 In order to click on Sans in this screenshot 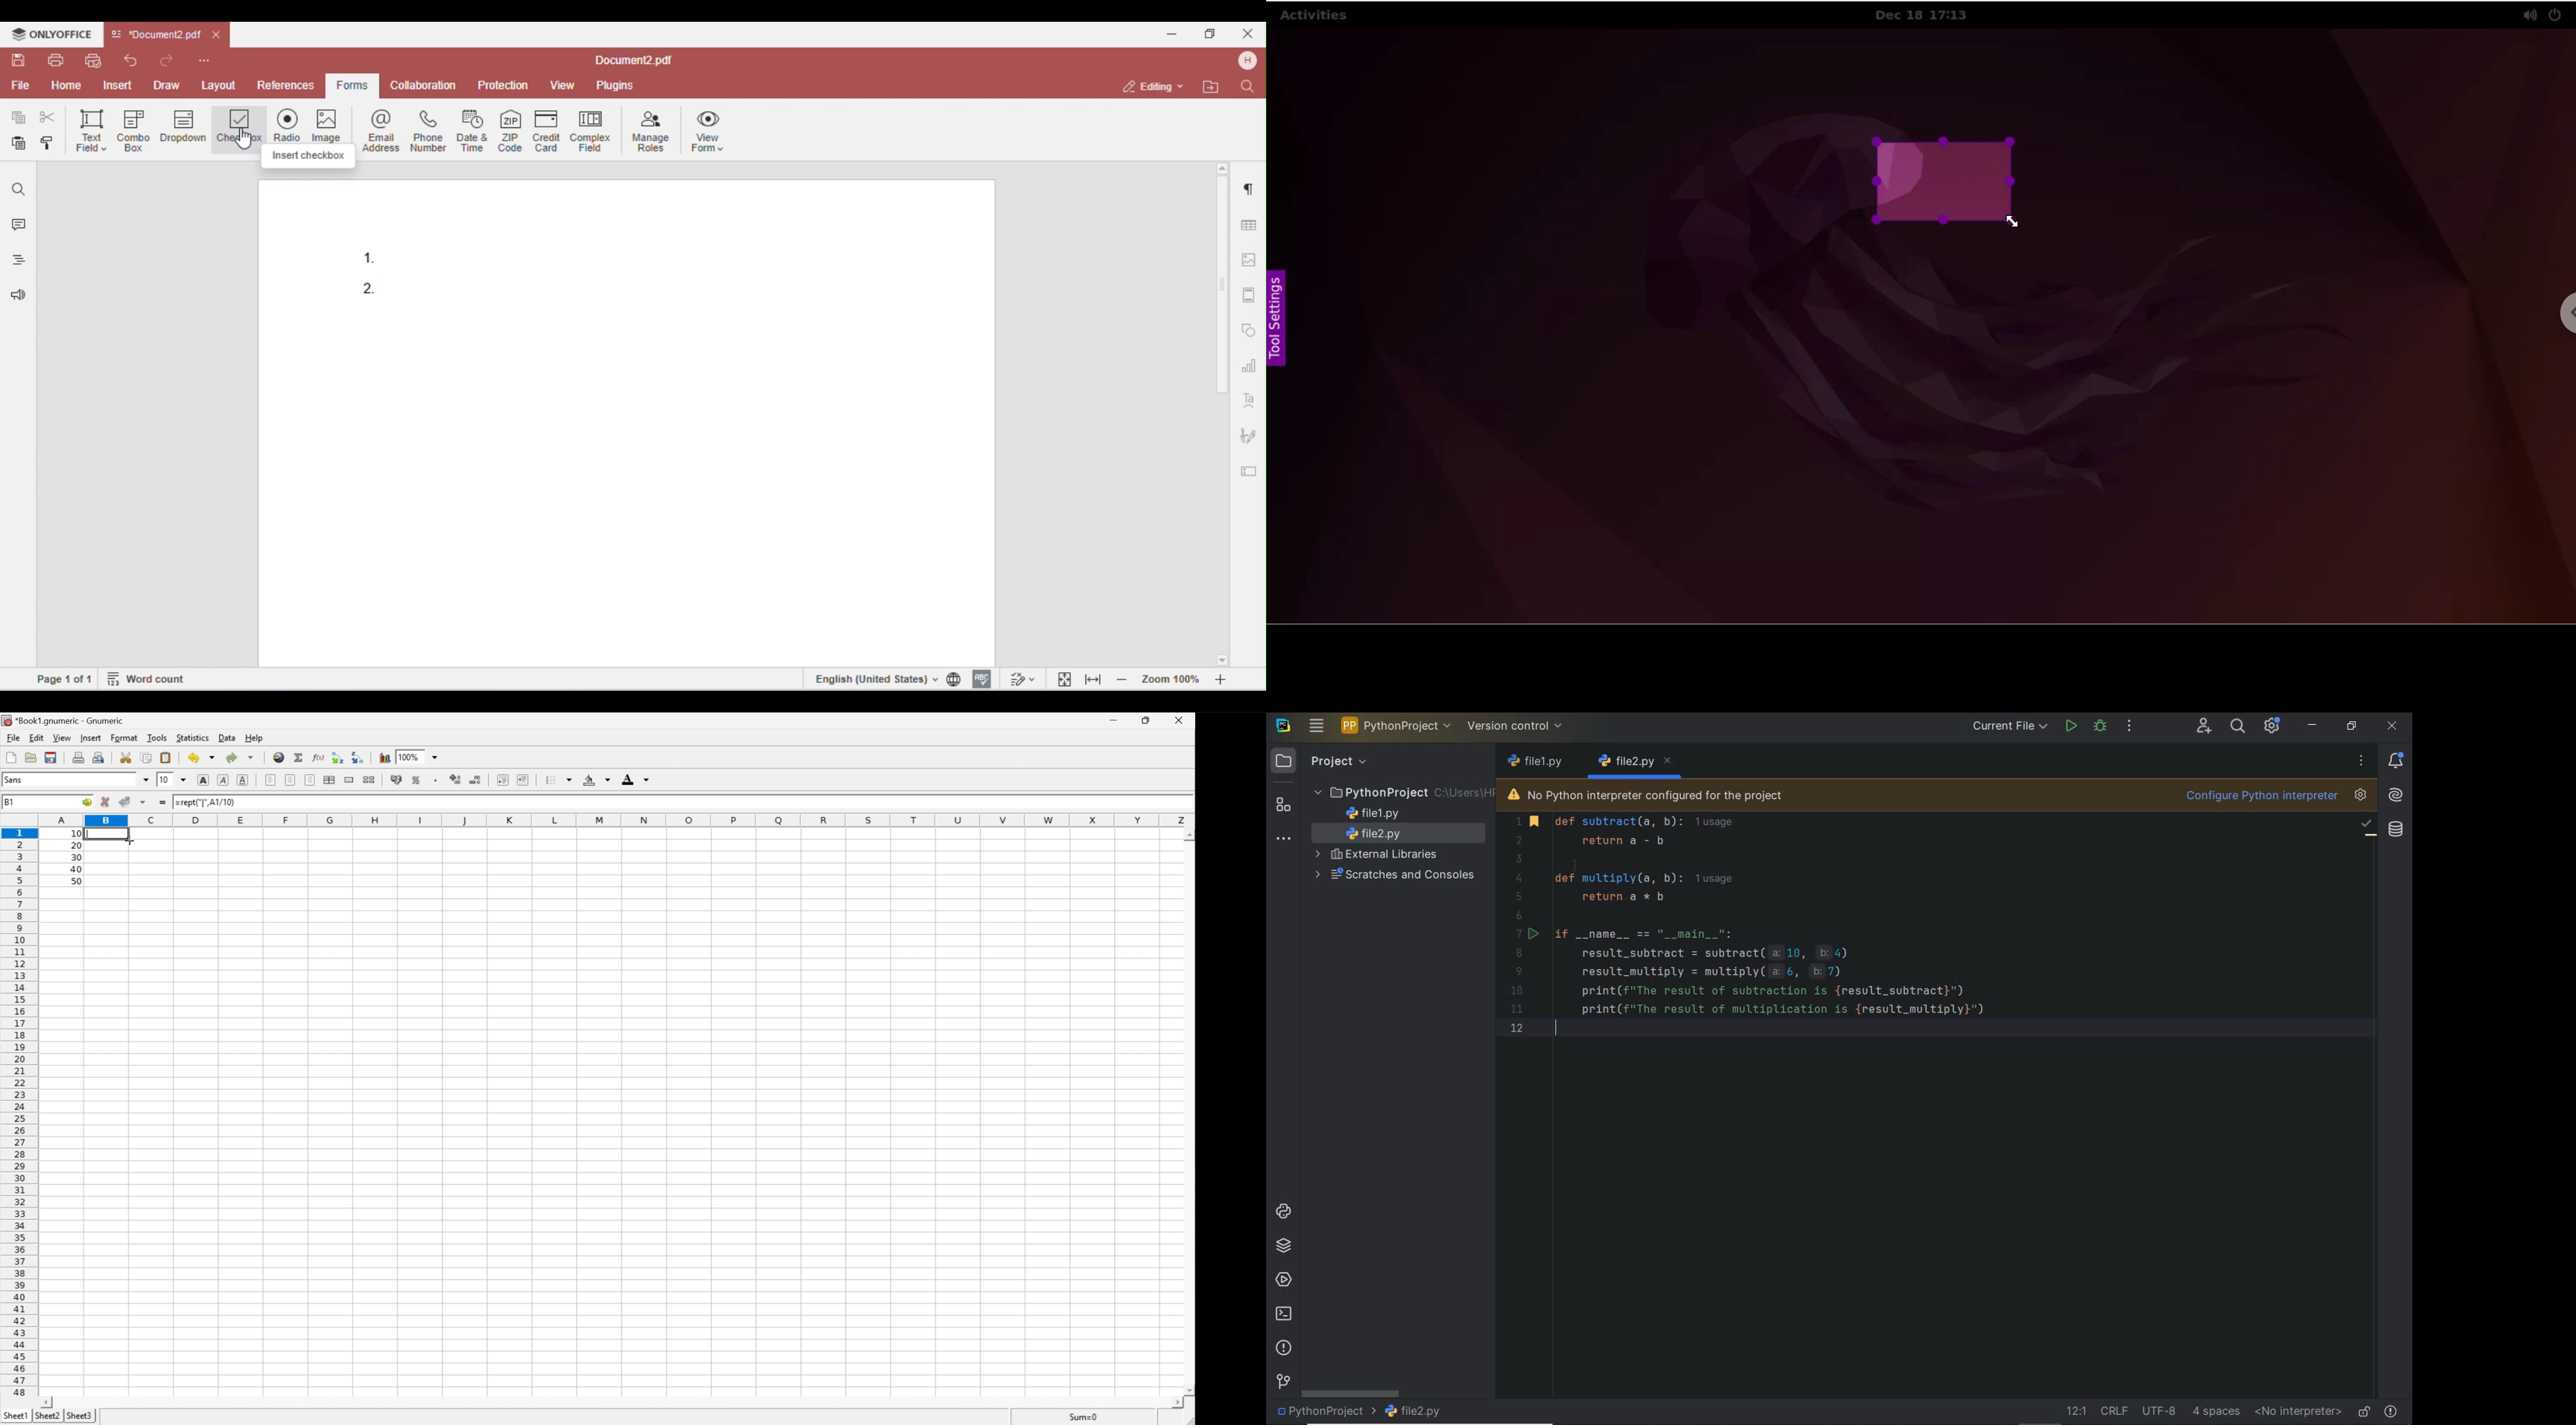, I will do `click(16, 779)`.